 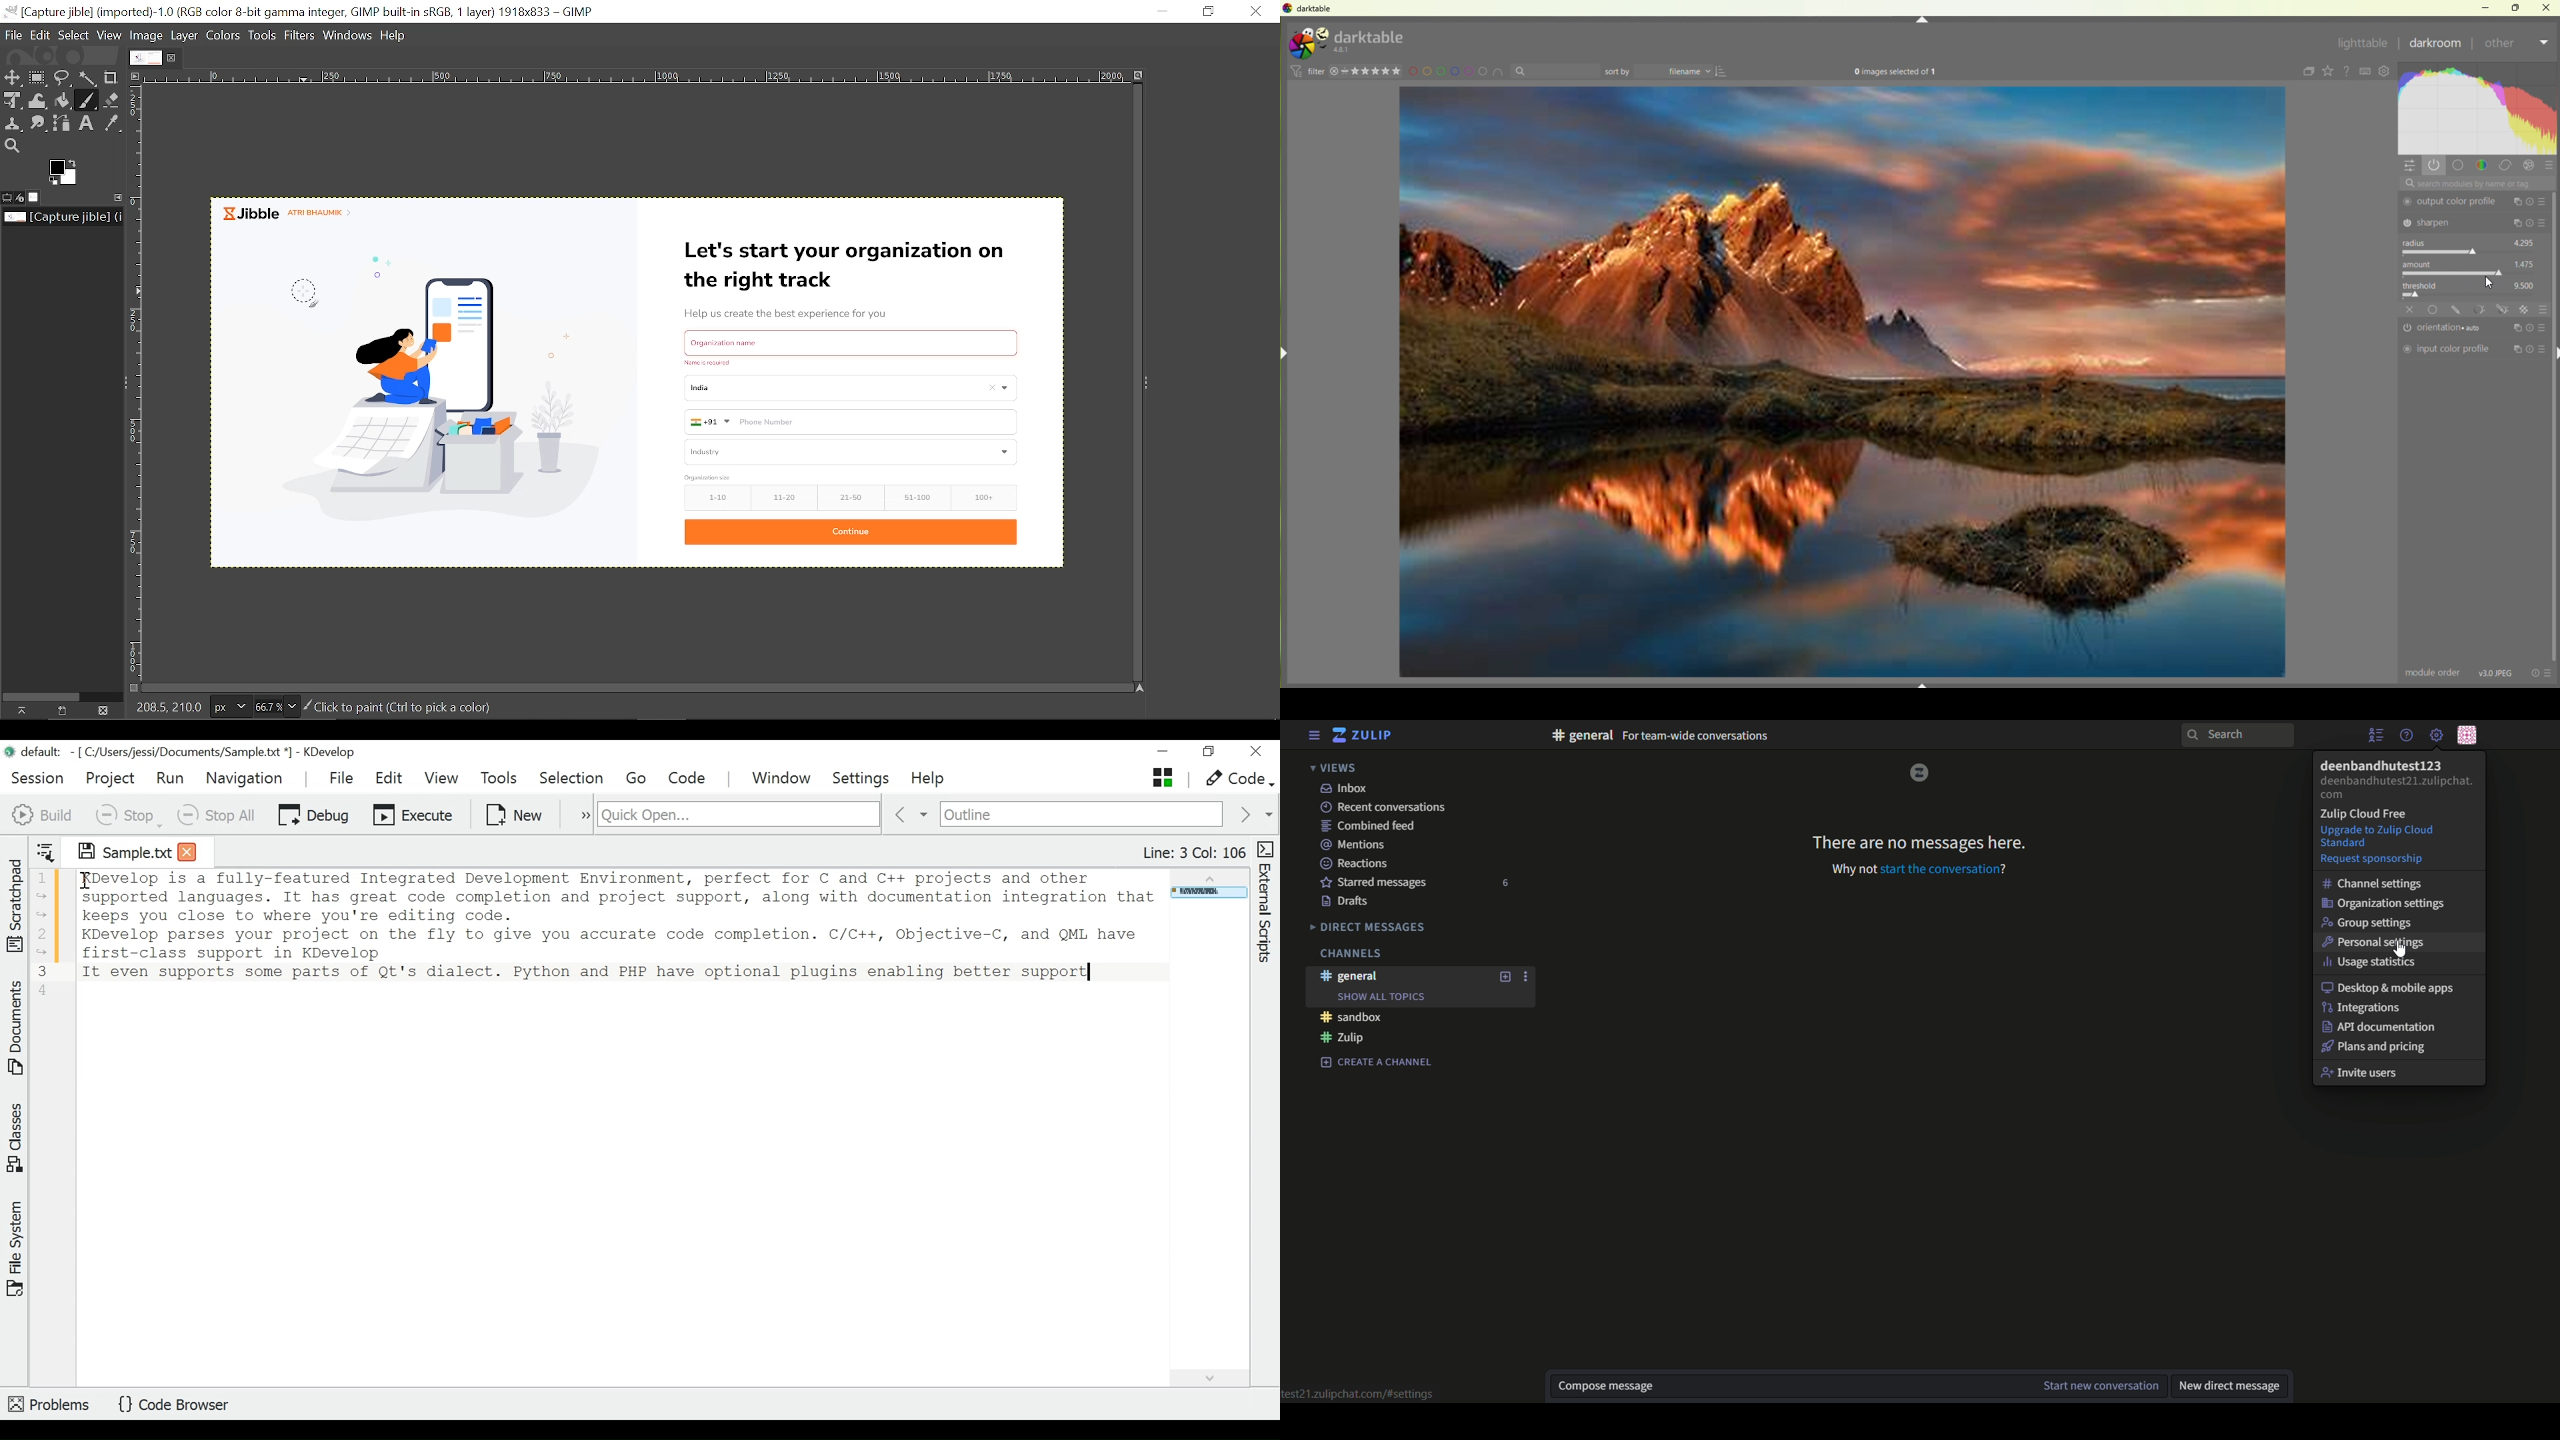 I want to click on Upgrade to zulip cloud standard, so click(x=2398, y=836).